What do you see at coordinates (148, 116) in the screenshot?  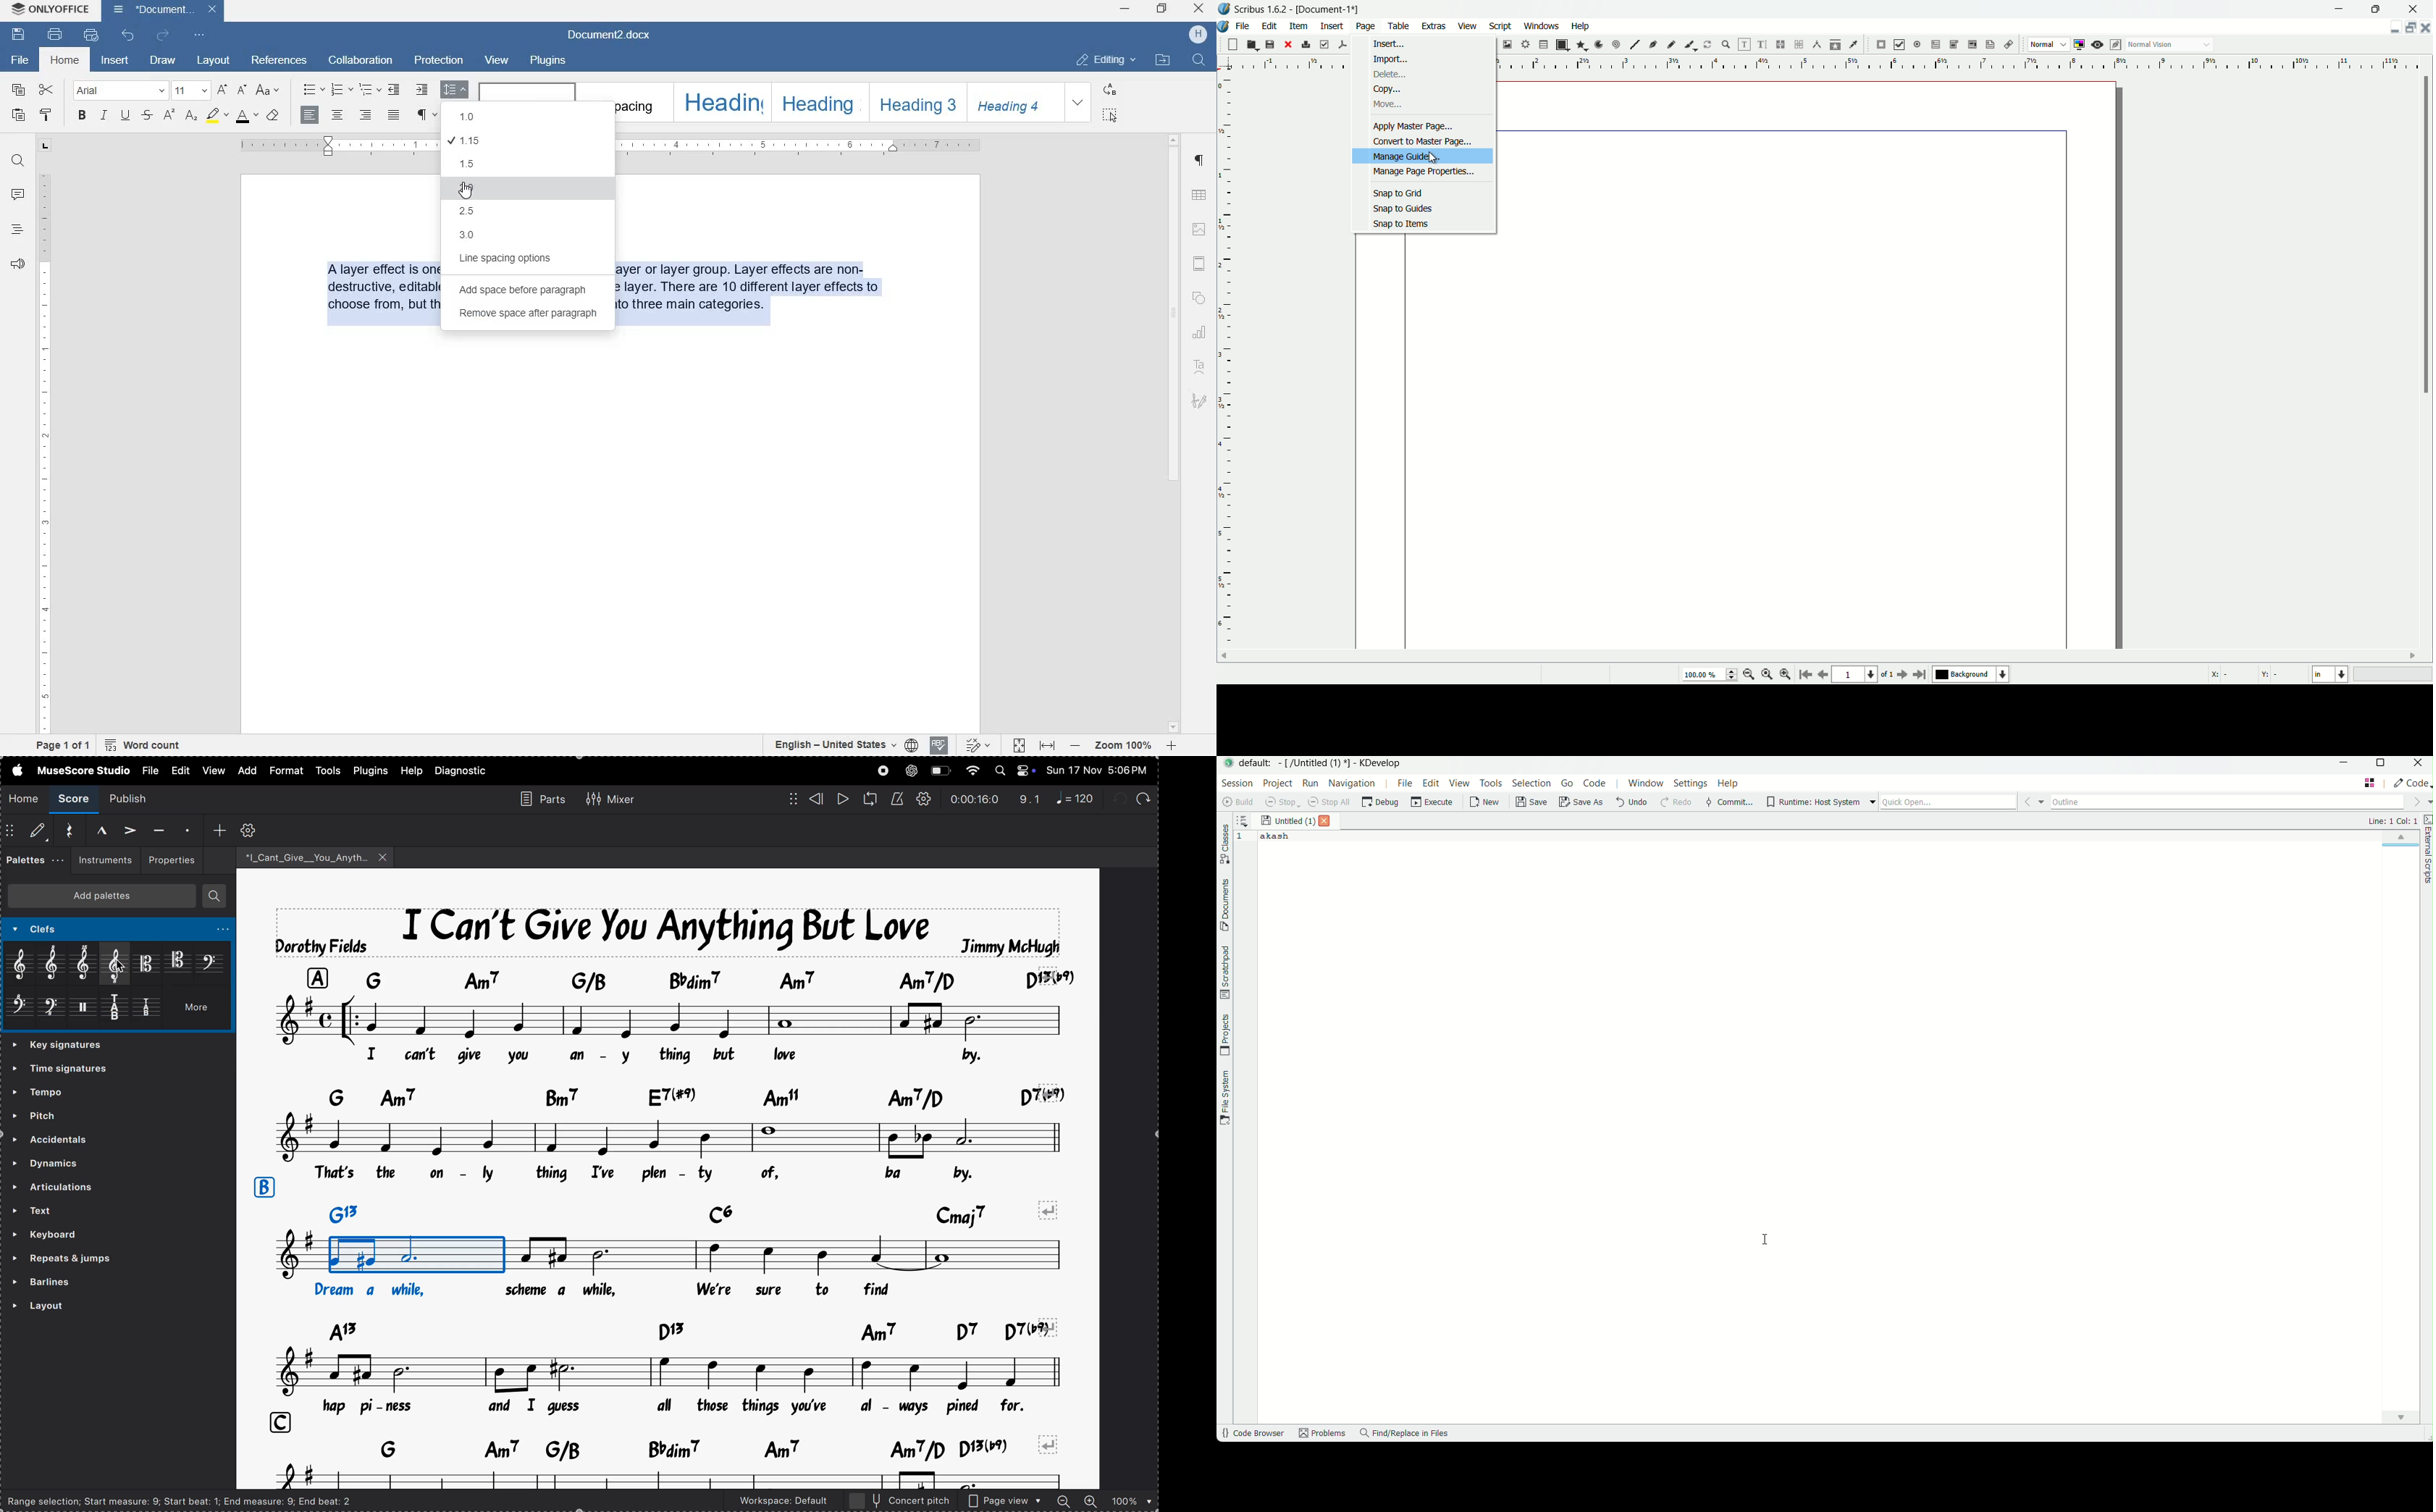 I see `strikethrough` at bounding box center [148, 116].